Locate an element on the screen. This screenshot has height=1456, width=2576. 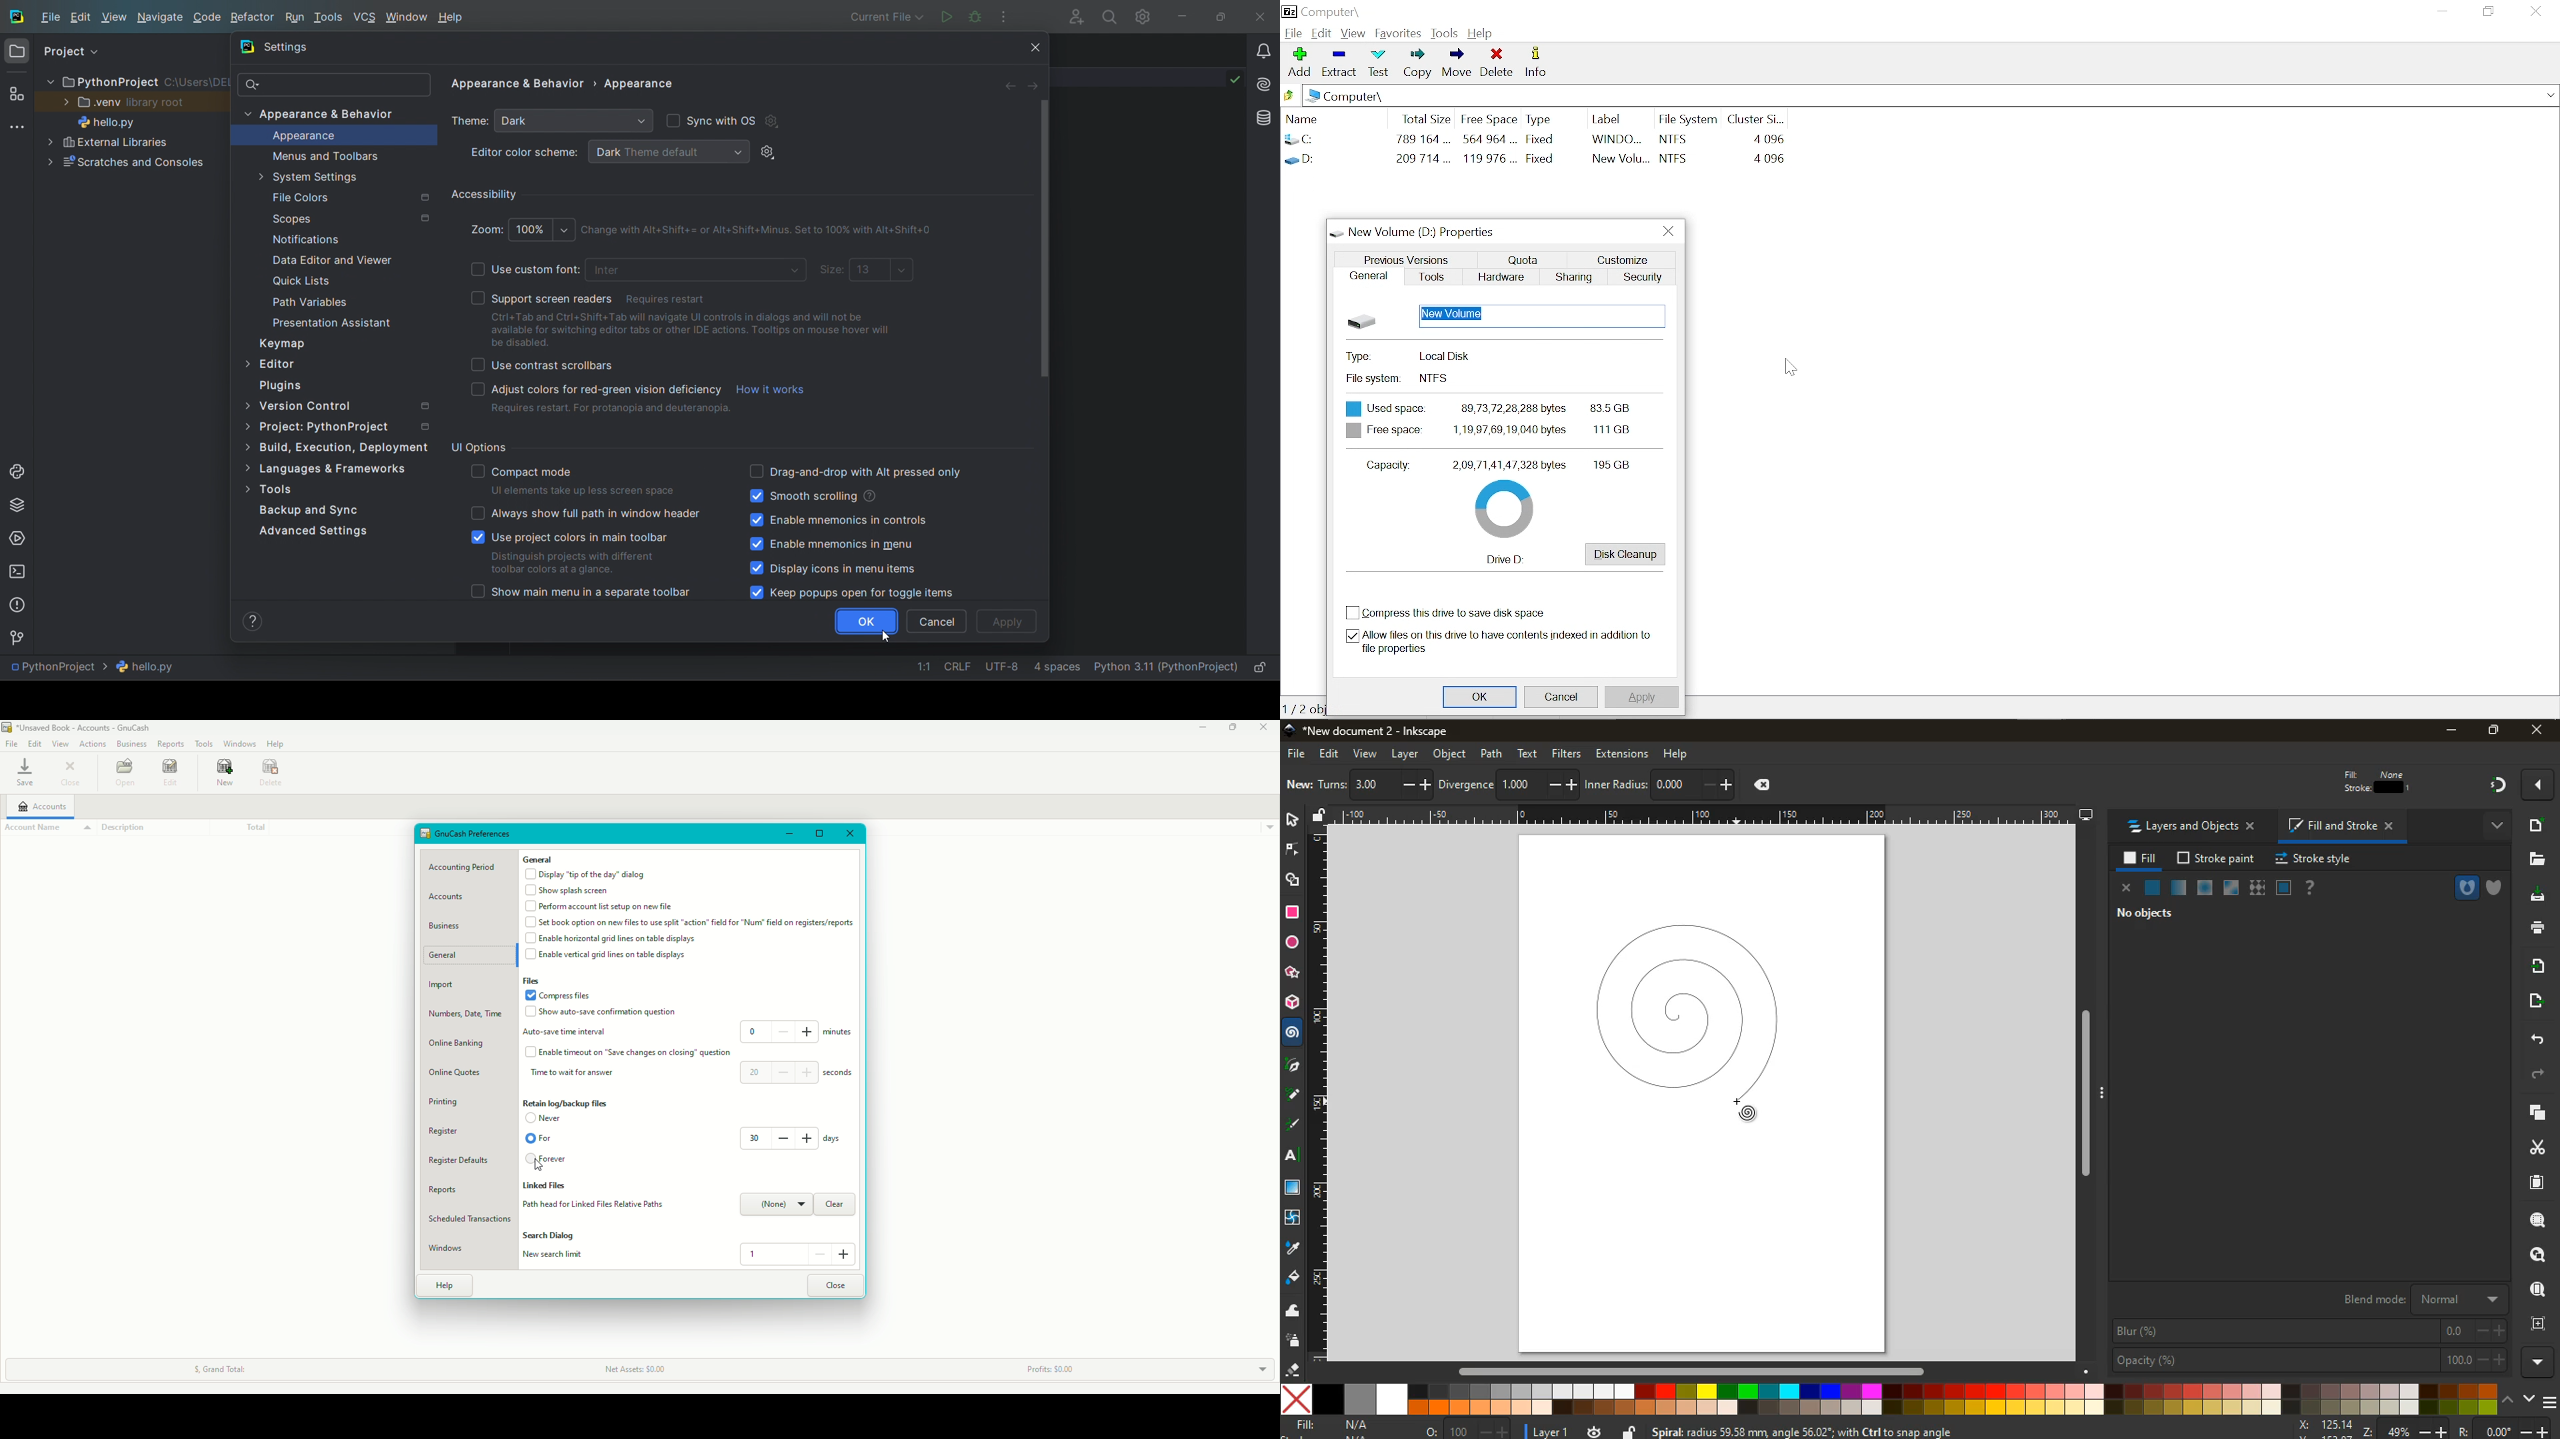
 is located at coordinates (1293, 1097).